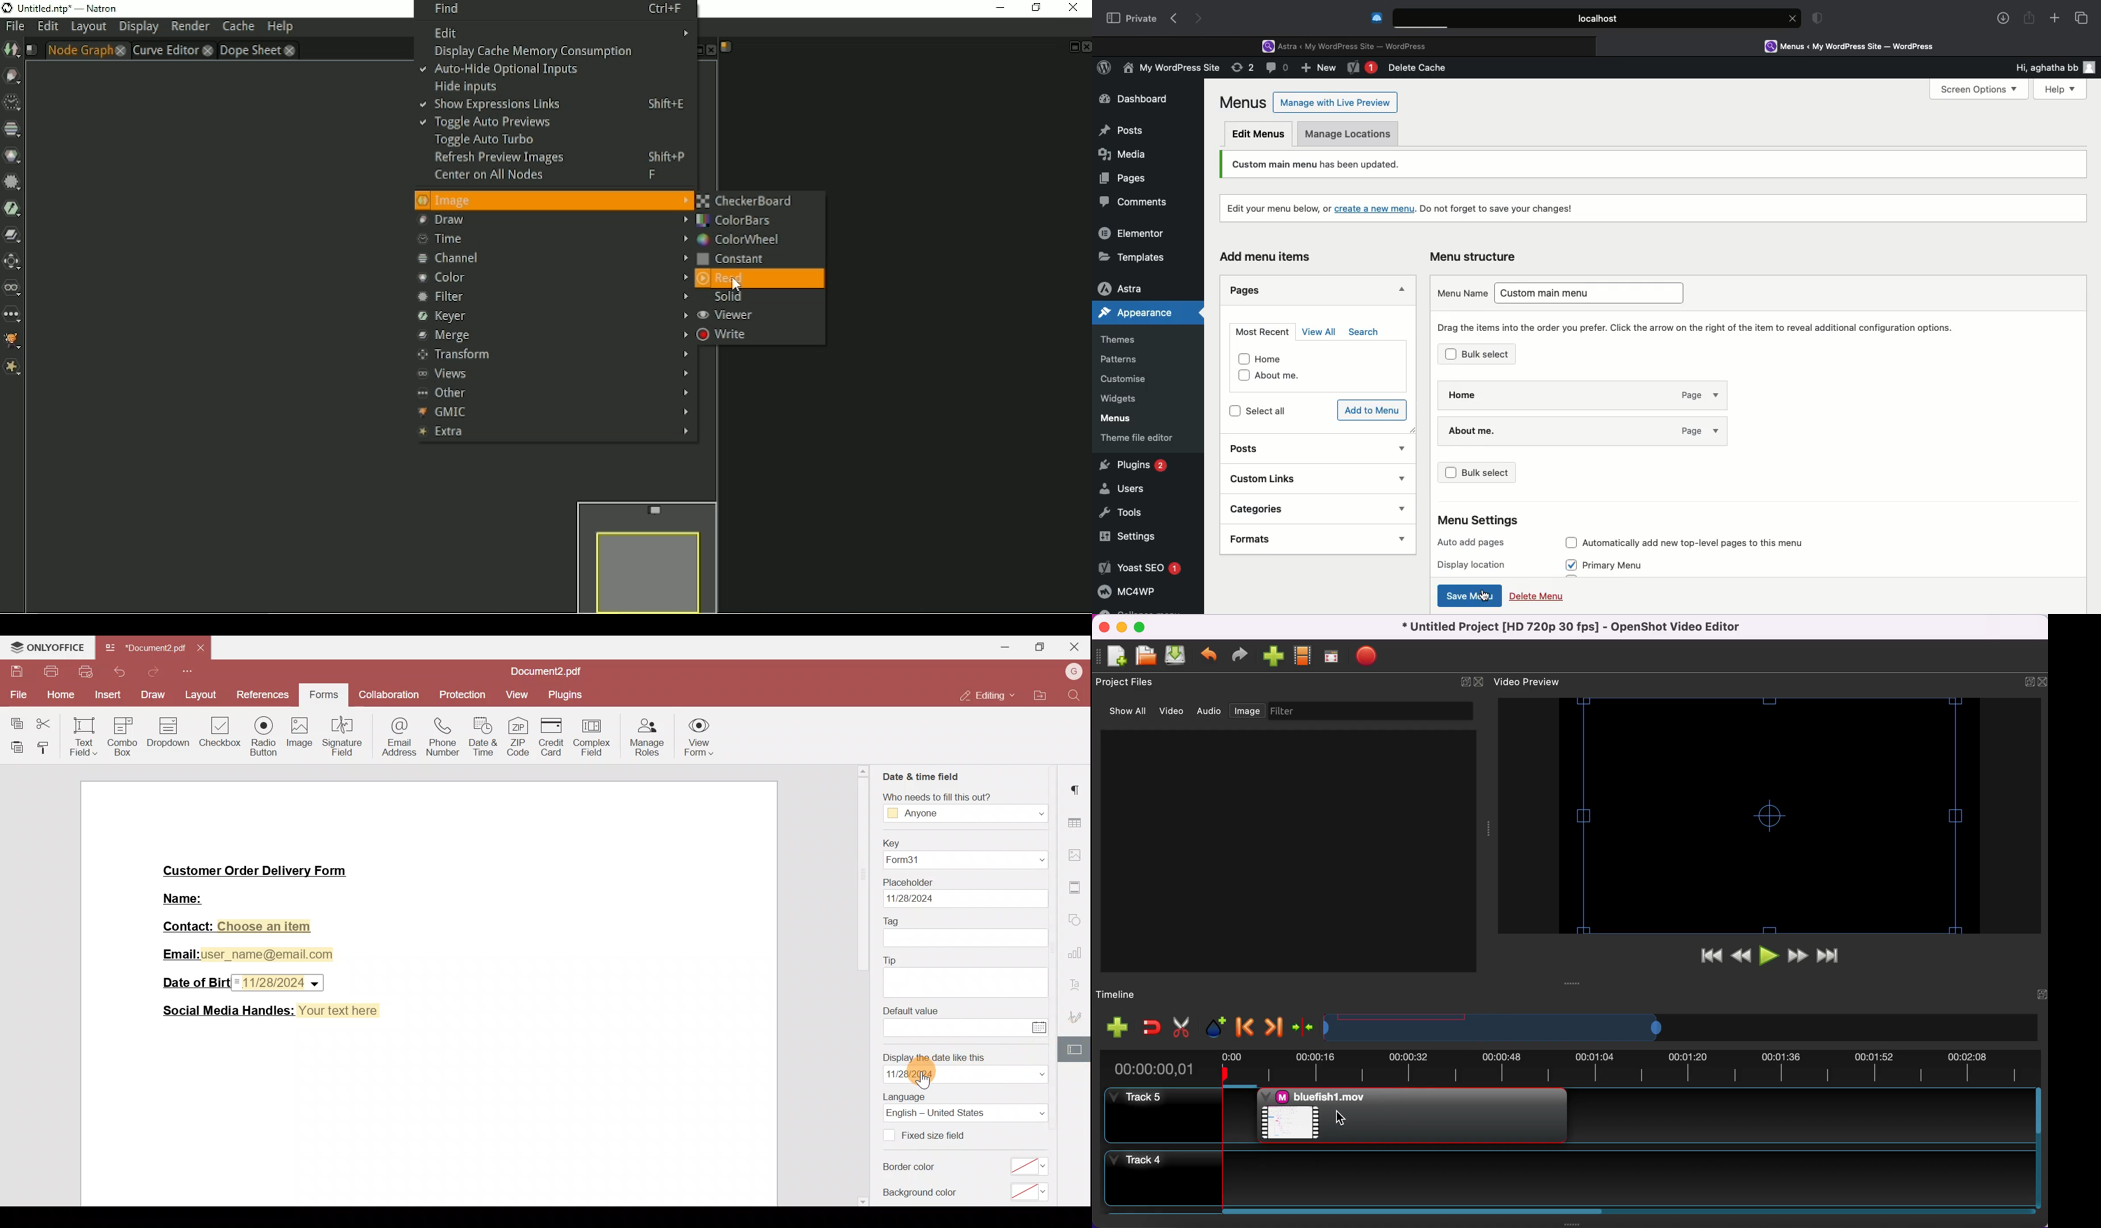 The width and height of the screenshot is (2128, 1232). Describe the element at coordinates (1572, 564) in the screenshot. I see `checkbox` at that location.